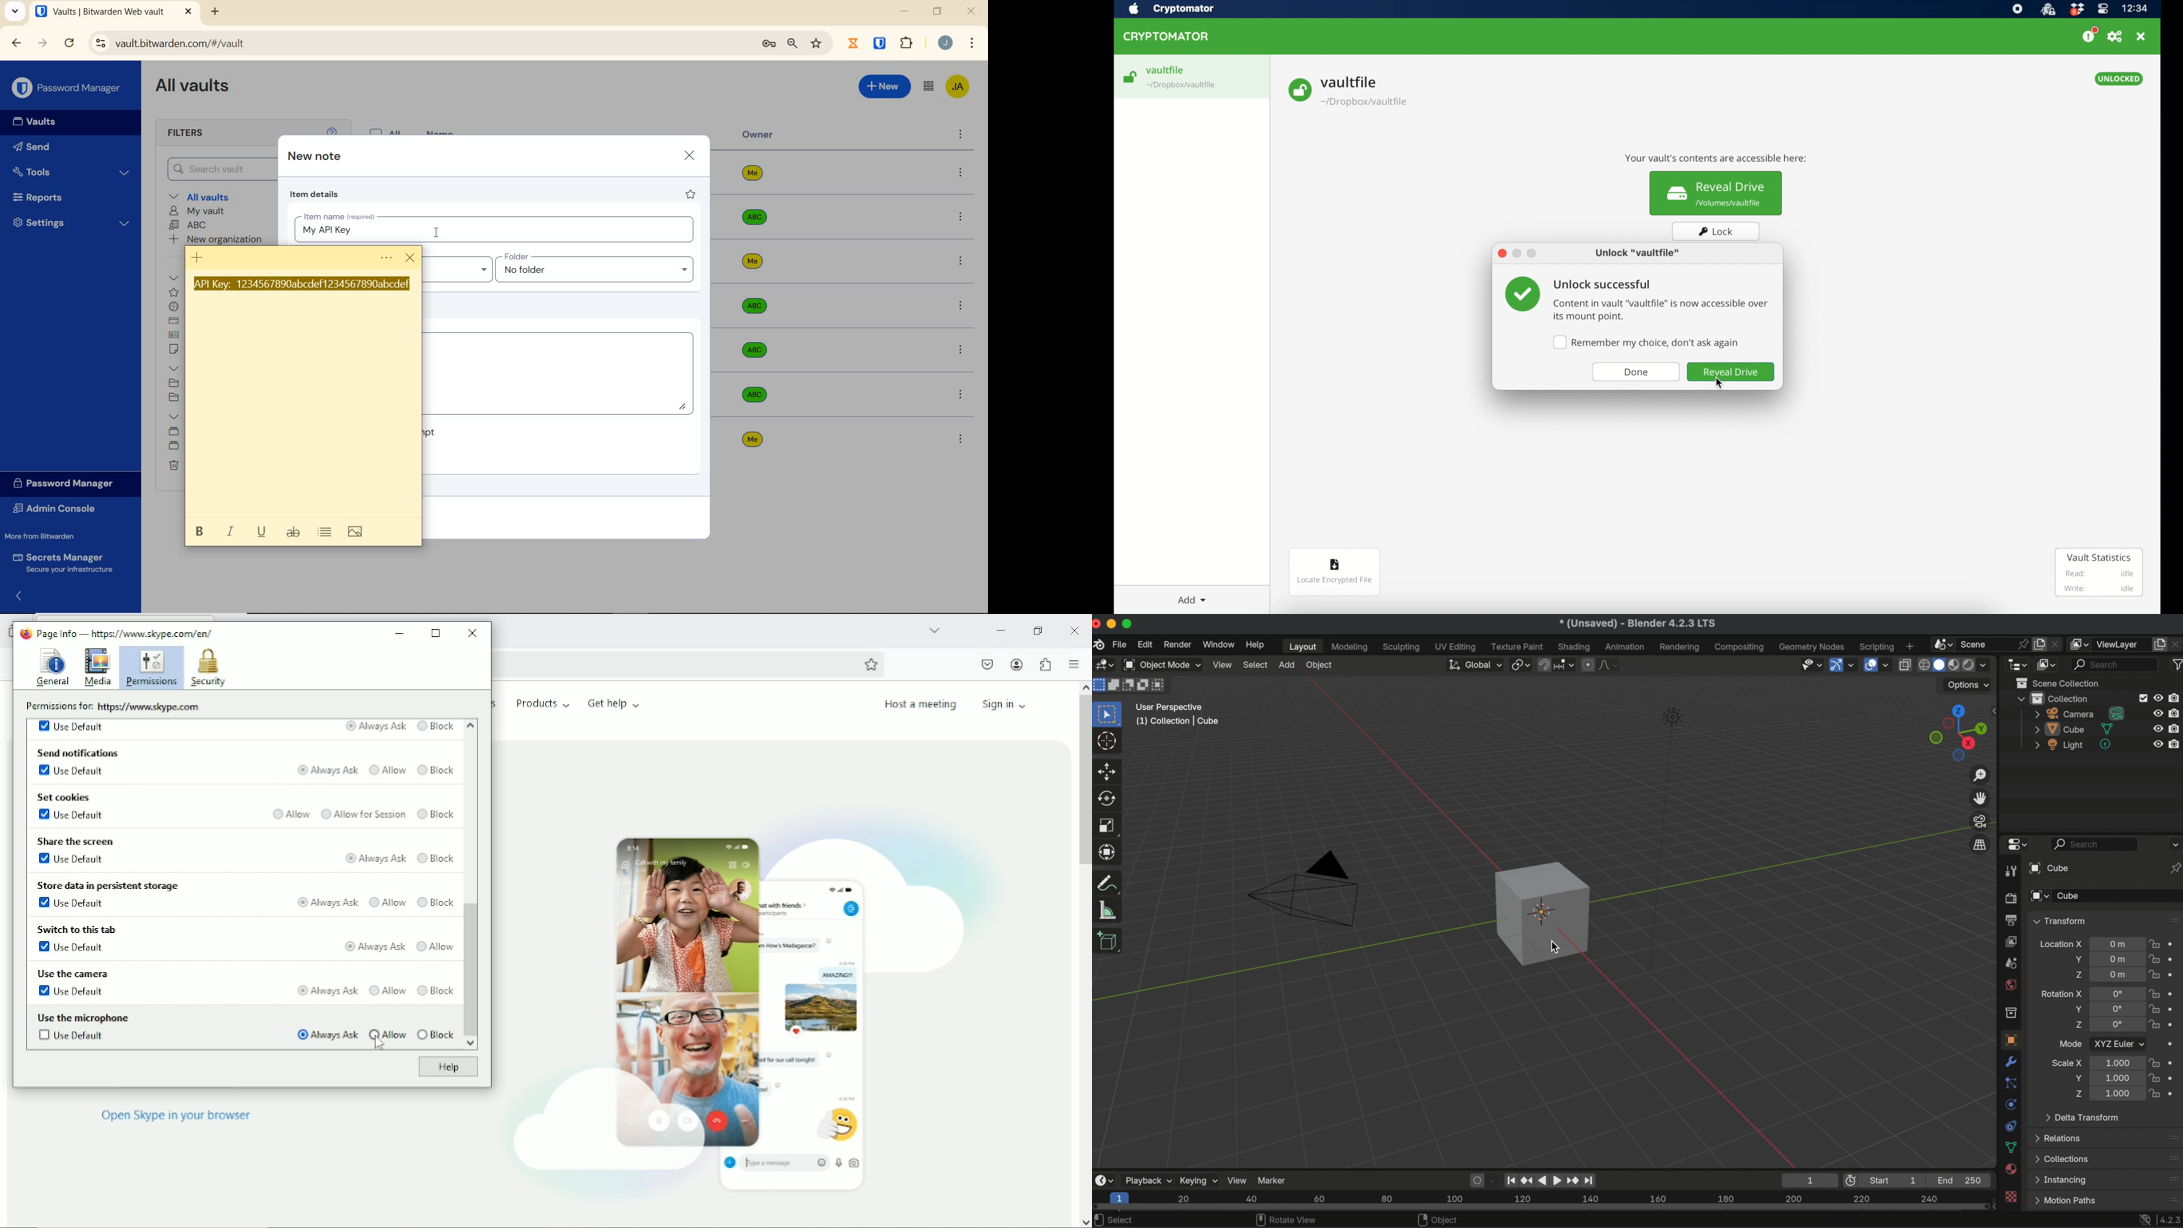  I want to click on loading icon, so click(1130, 77).